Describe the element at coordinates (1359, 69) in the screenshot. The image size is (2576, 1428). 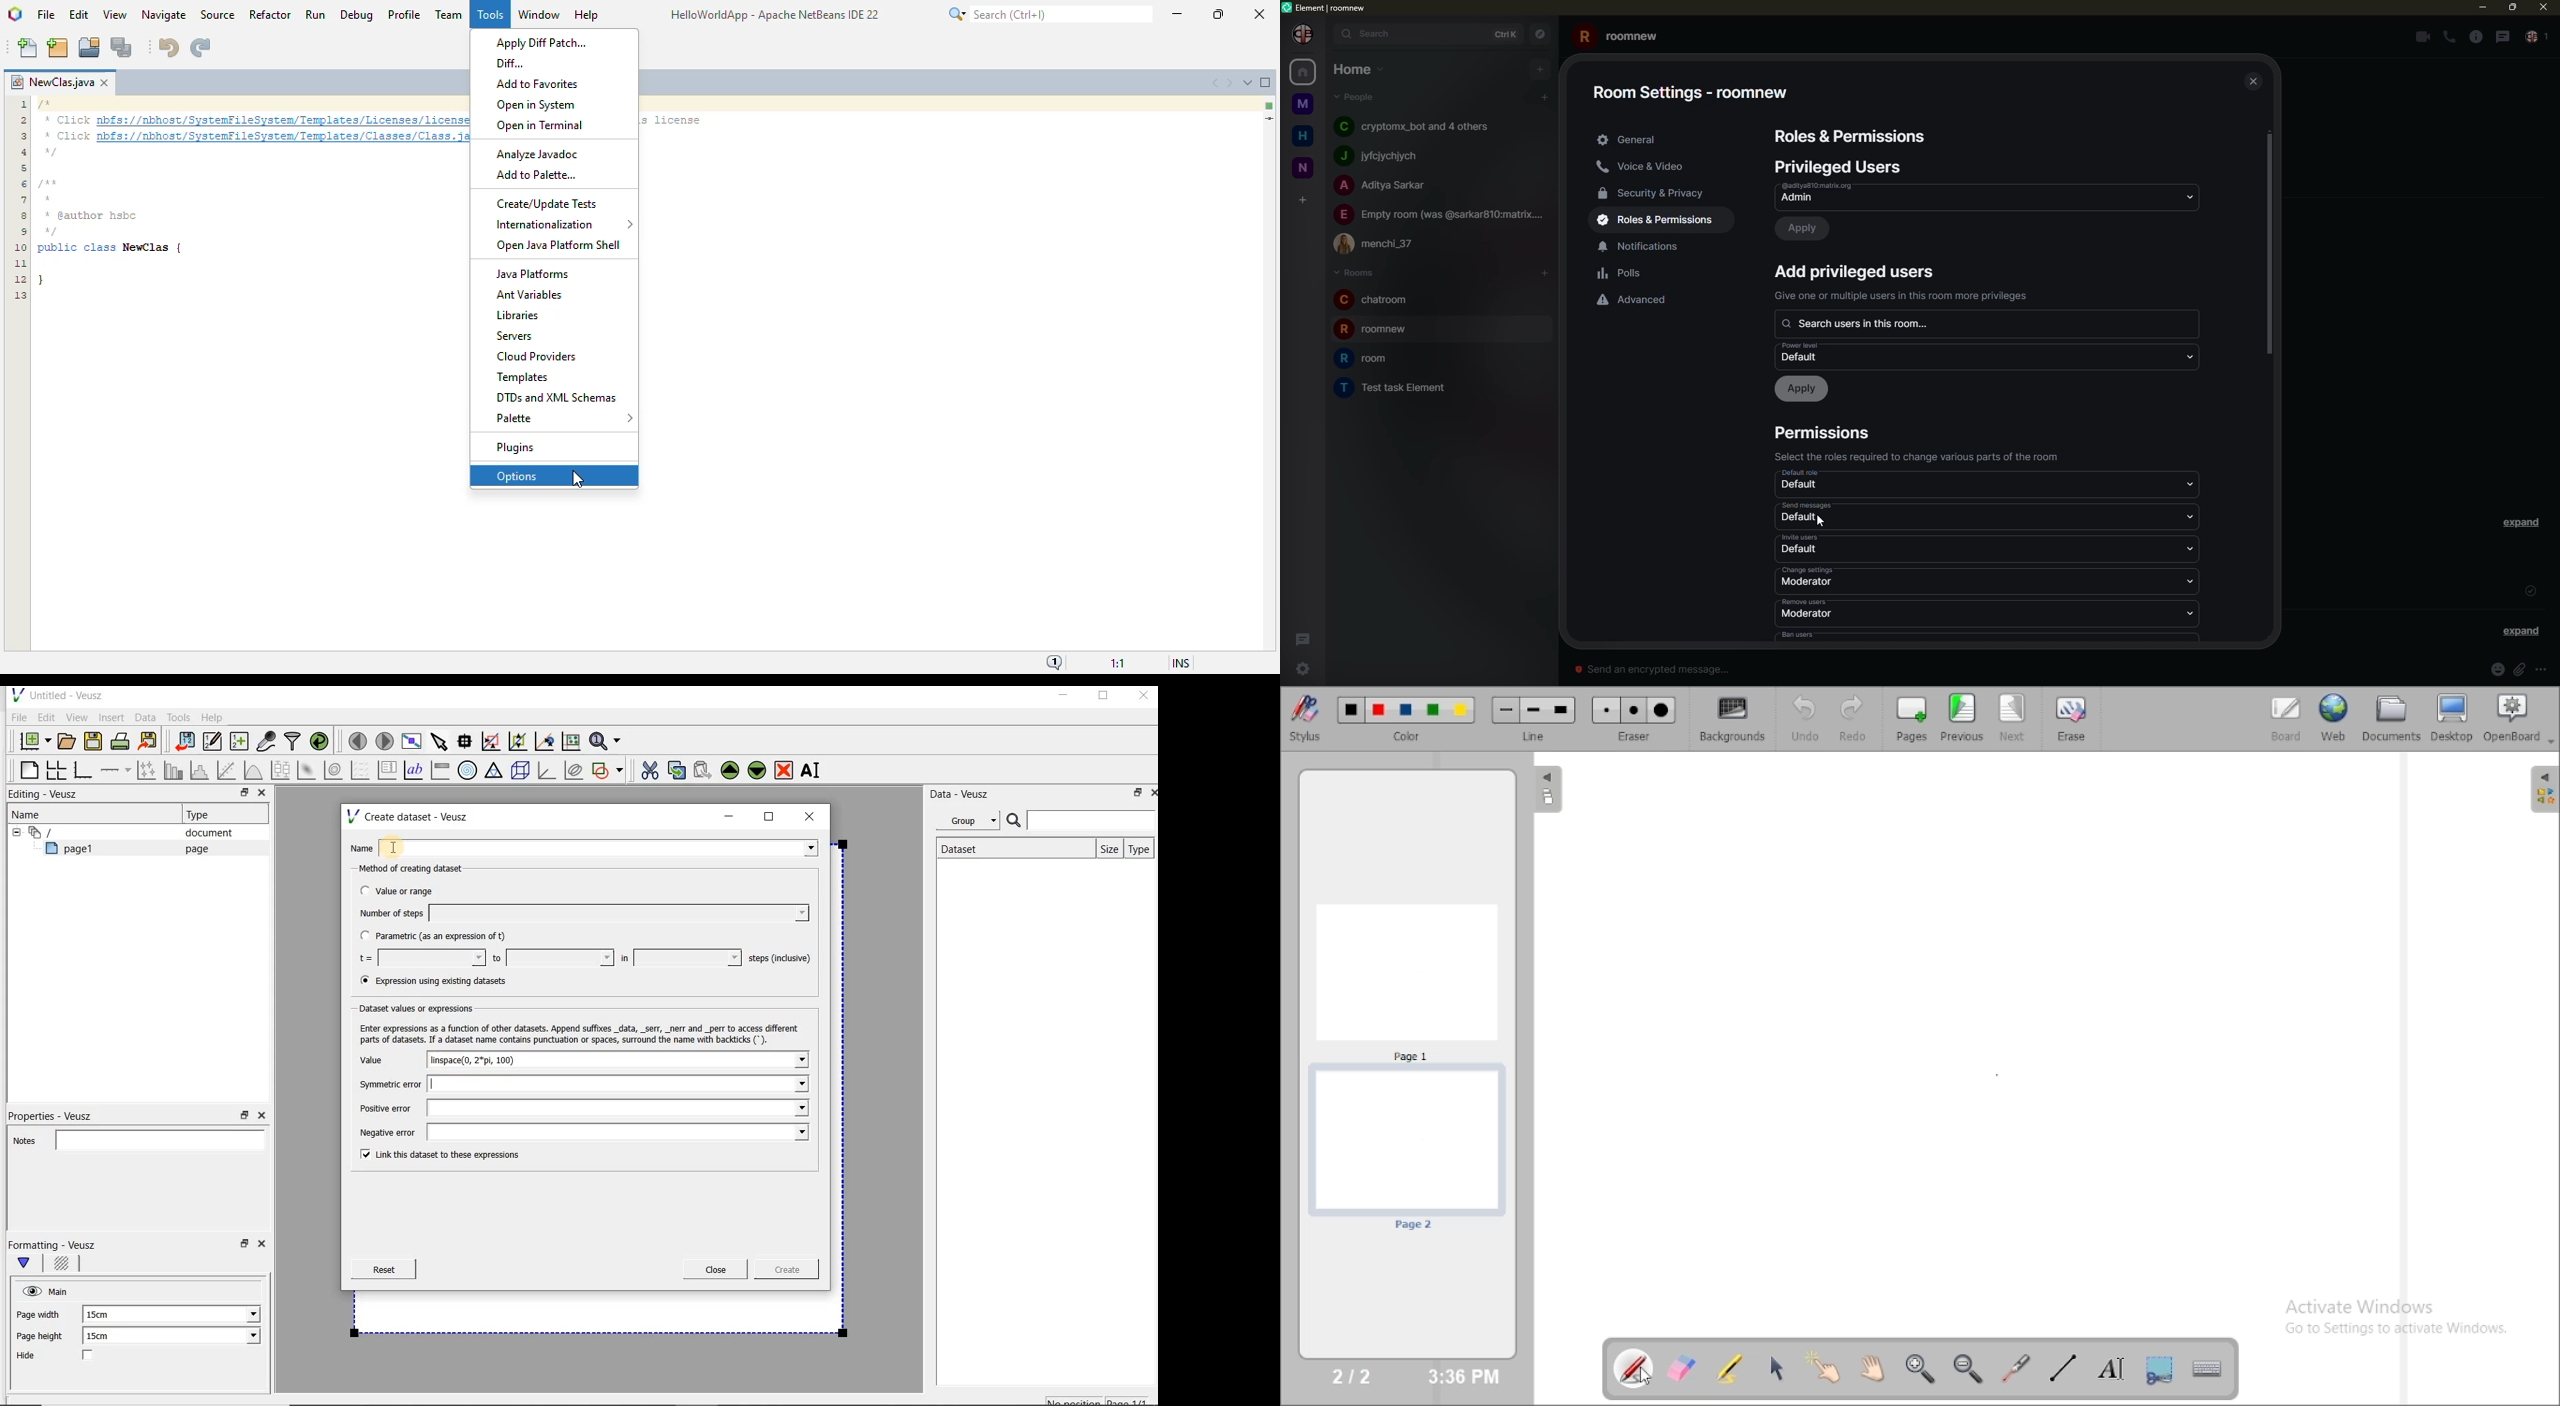
I see `home` at that location.